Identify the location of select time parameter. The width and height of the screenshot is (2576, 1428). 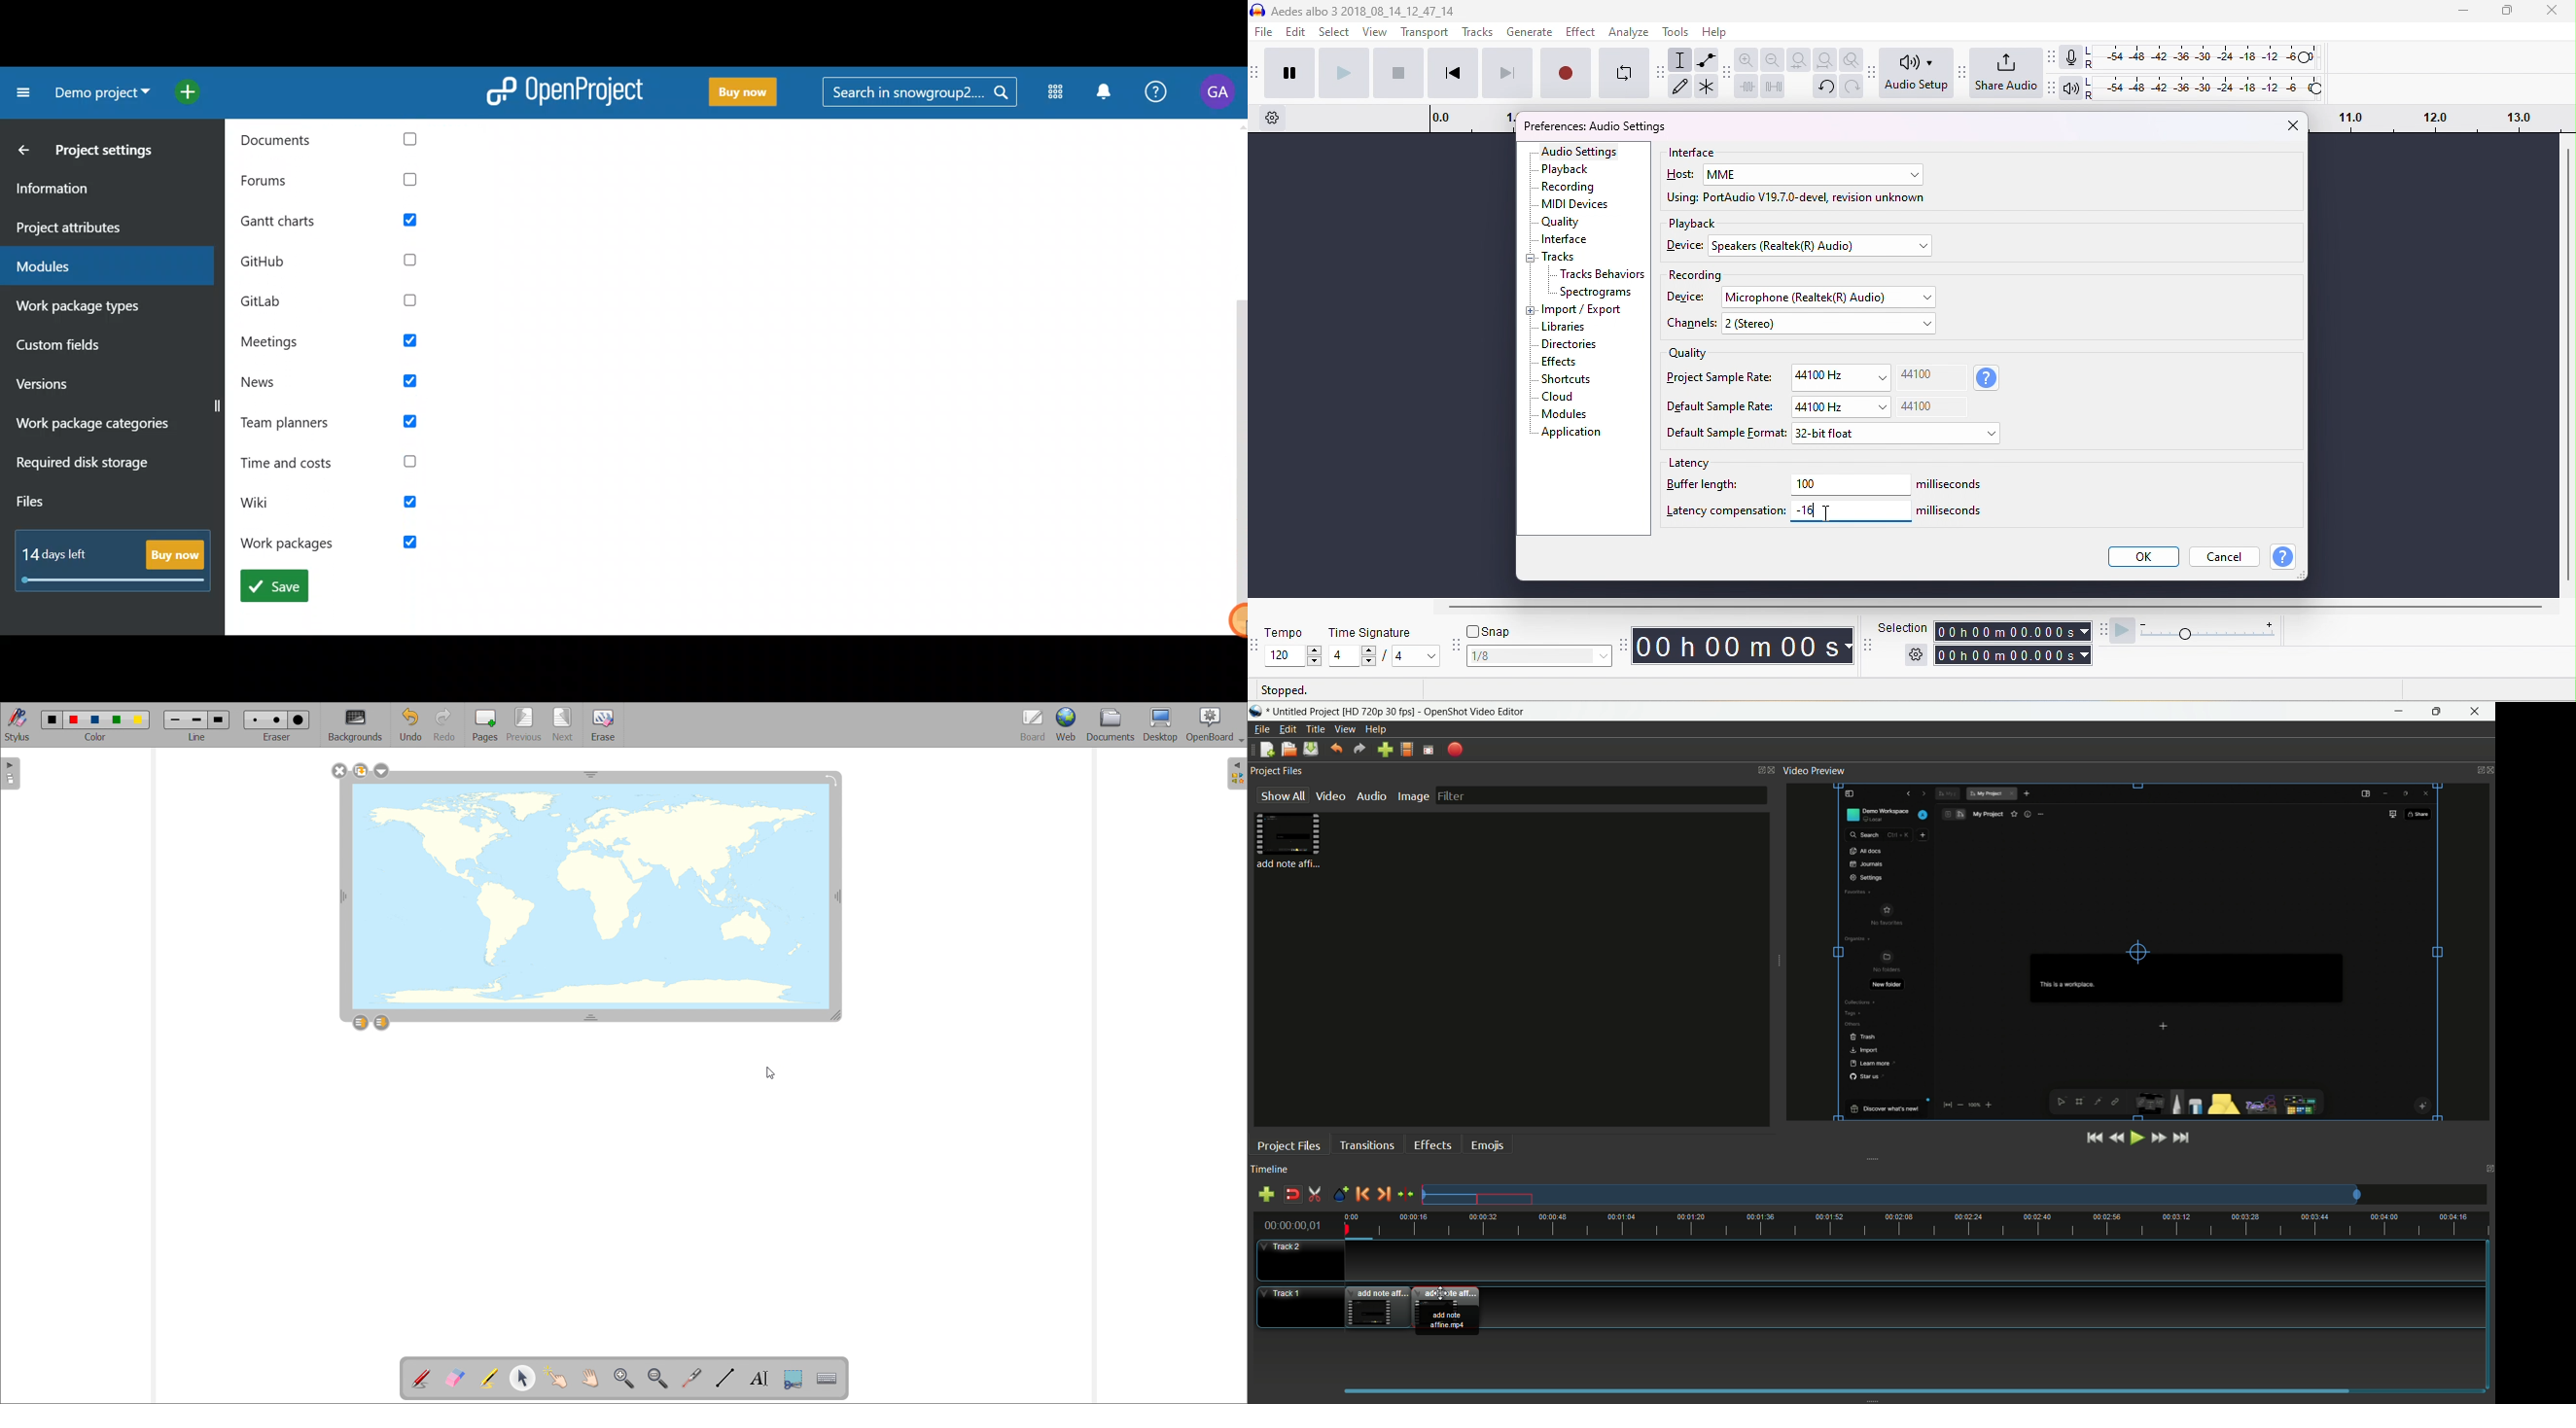
(2084, 631).